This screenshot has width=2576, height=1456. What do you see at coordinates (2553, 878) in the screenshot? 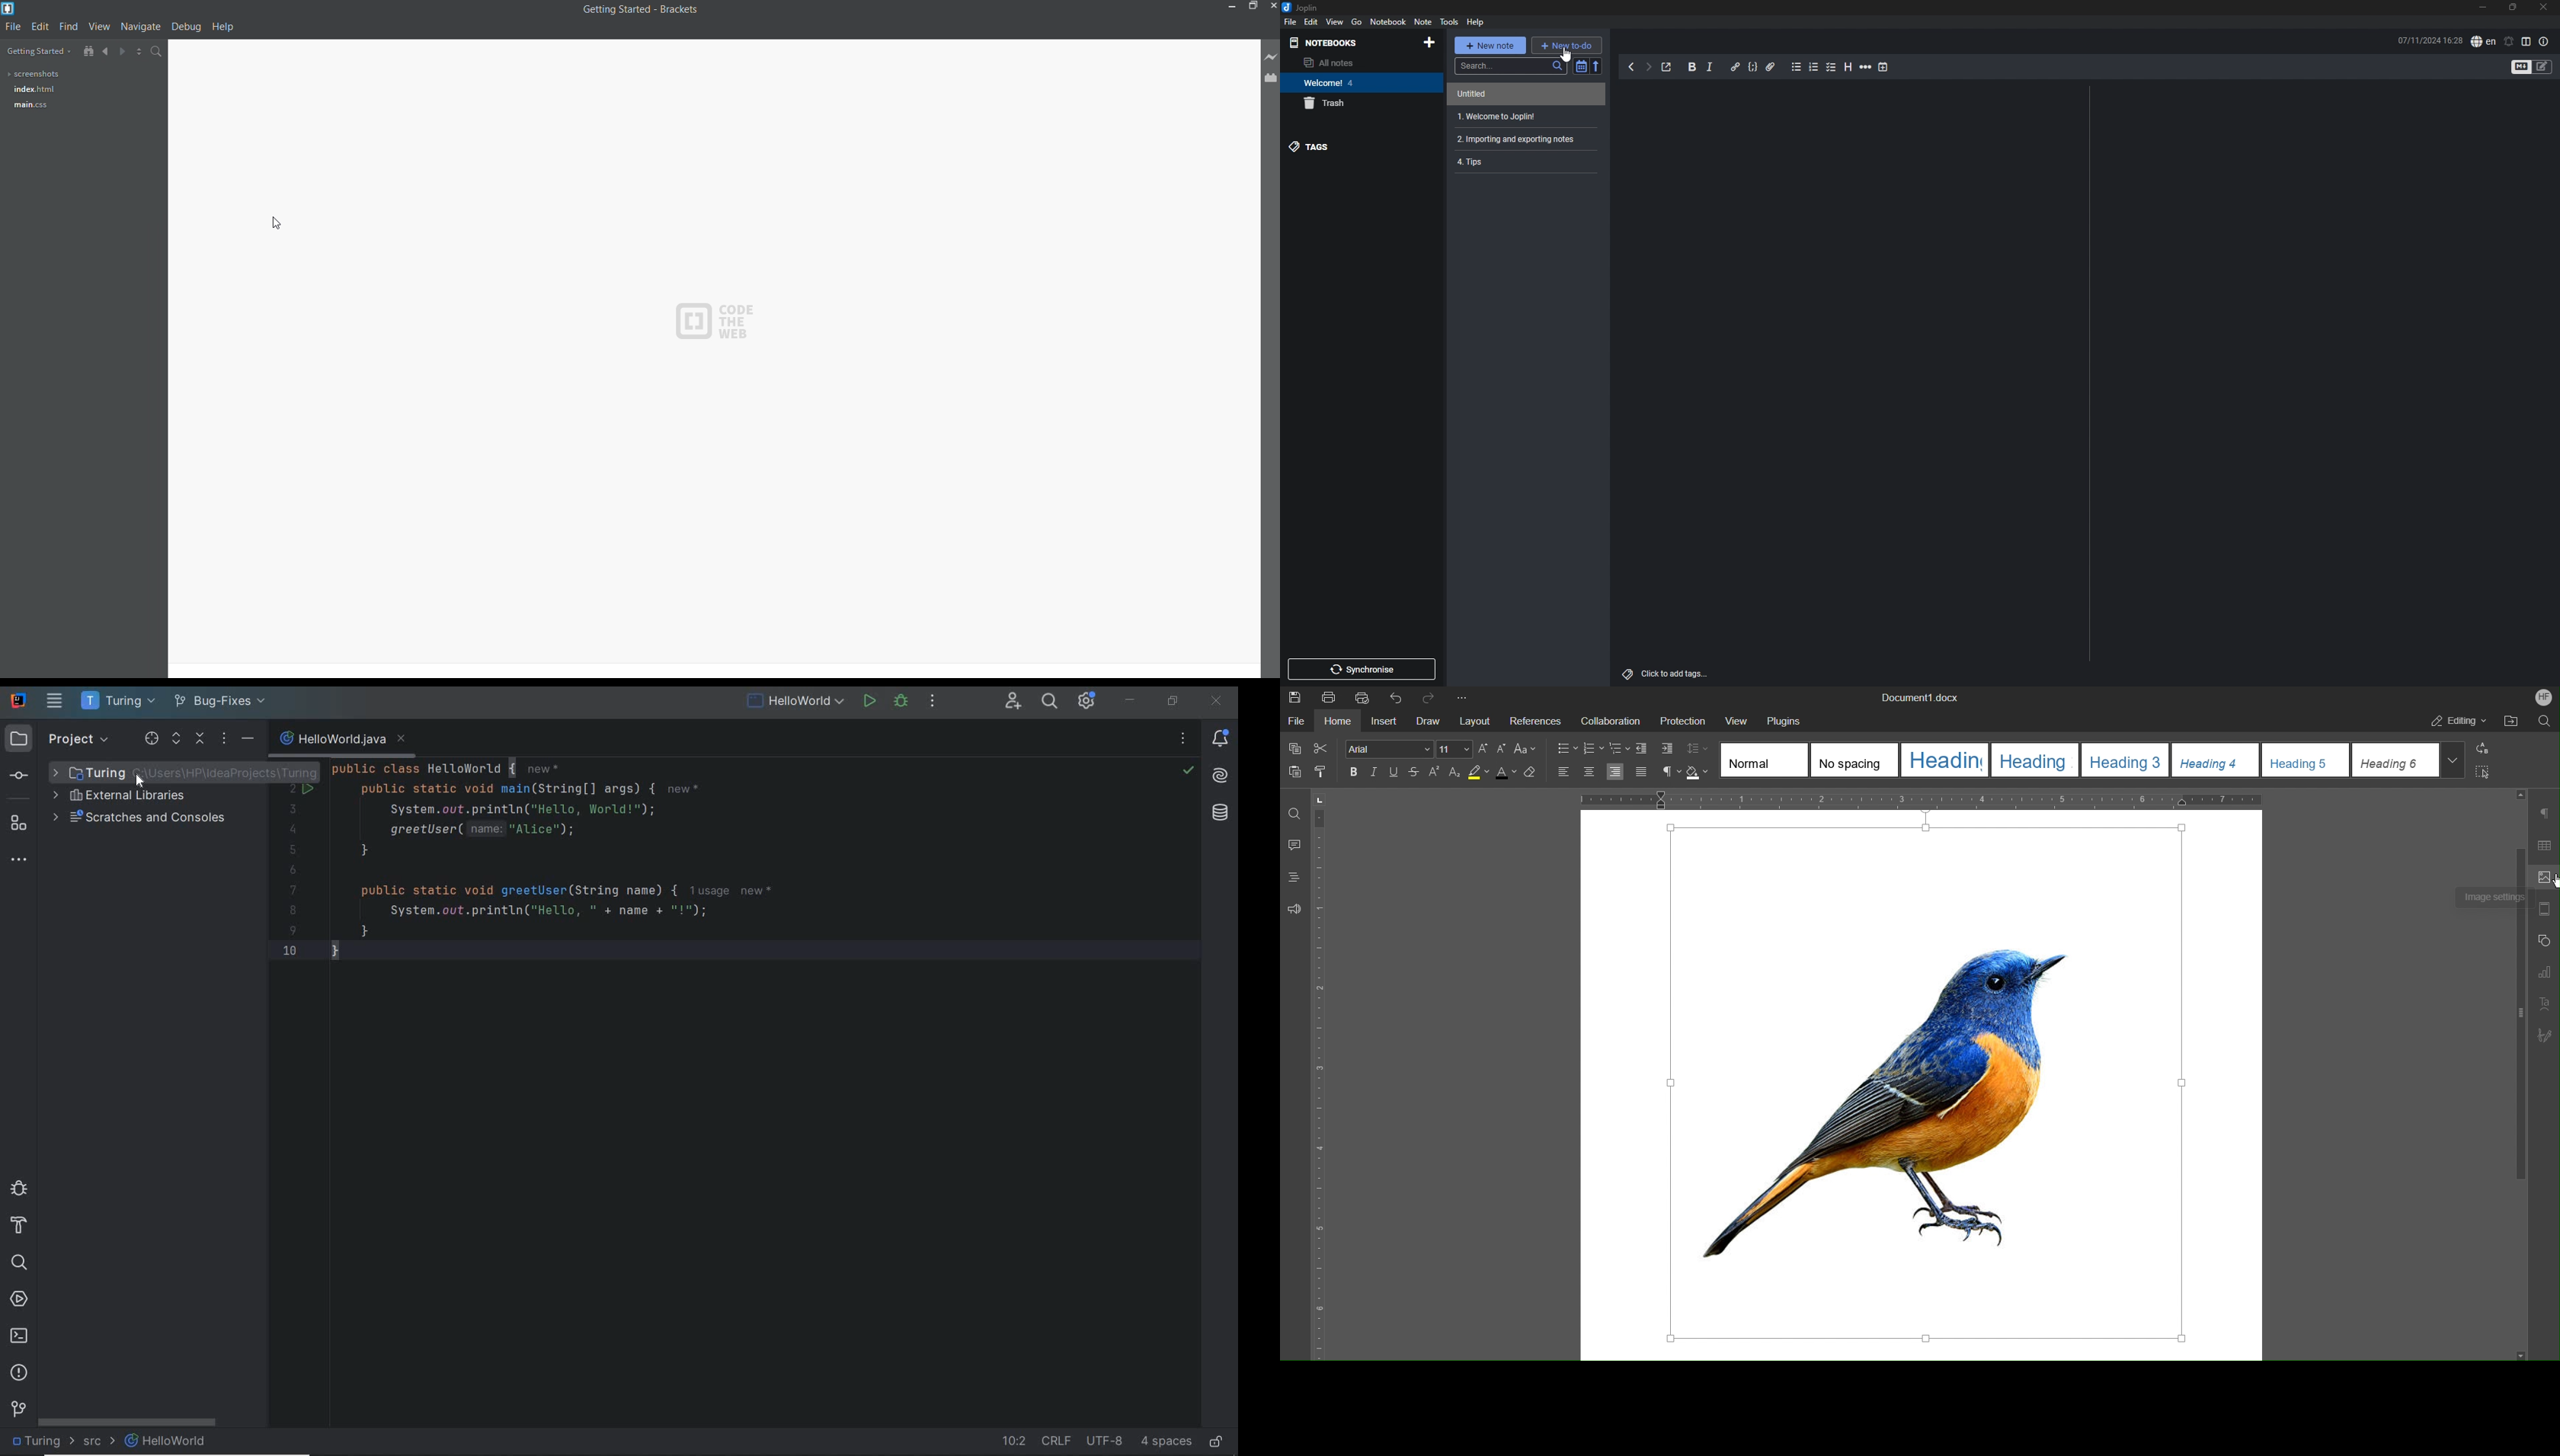
I see `cursor` at bounding box center [2553, 878].